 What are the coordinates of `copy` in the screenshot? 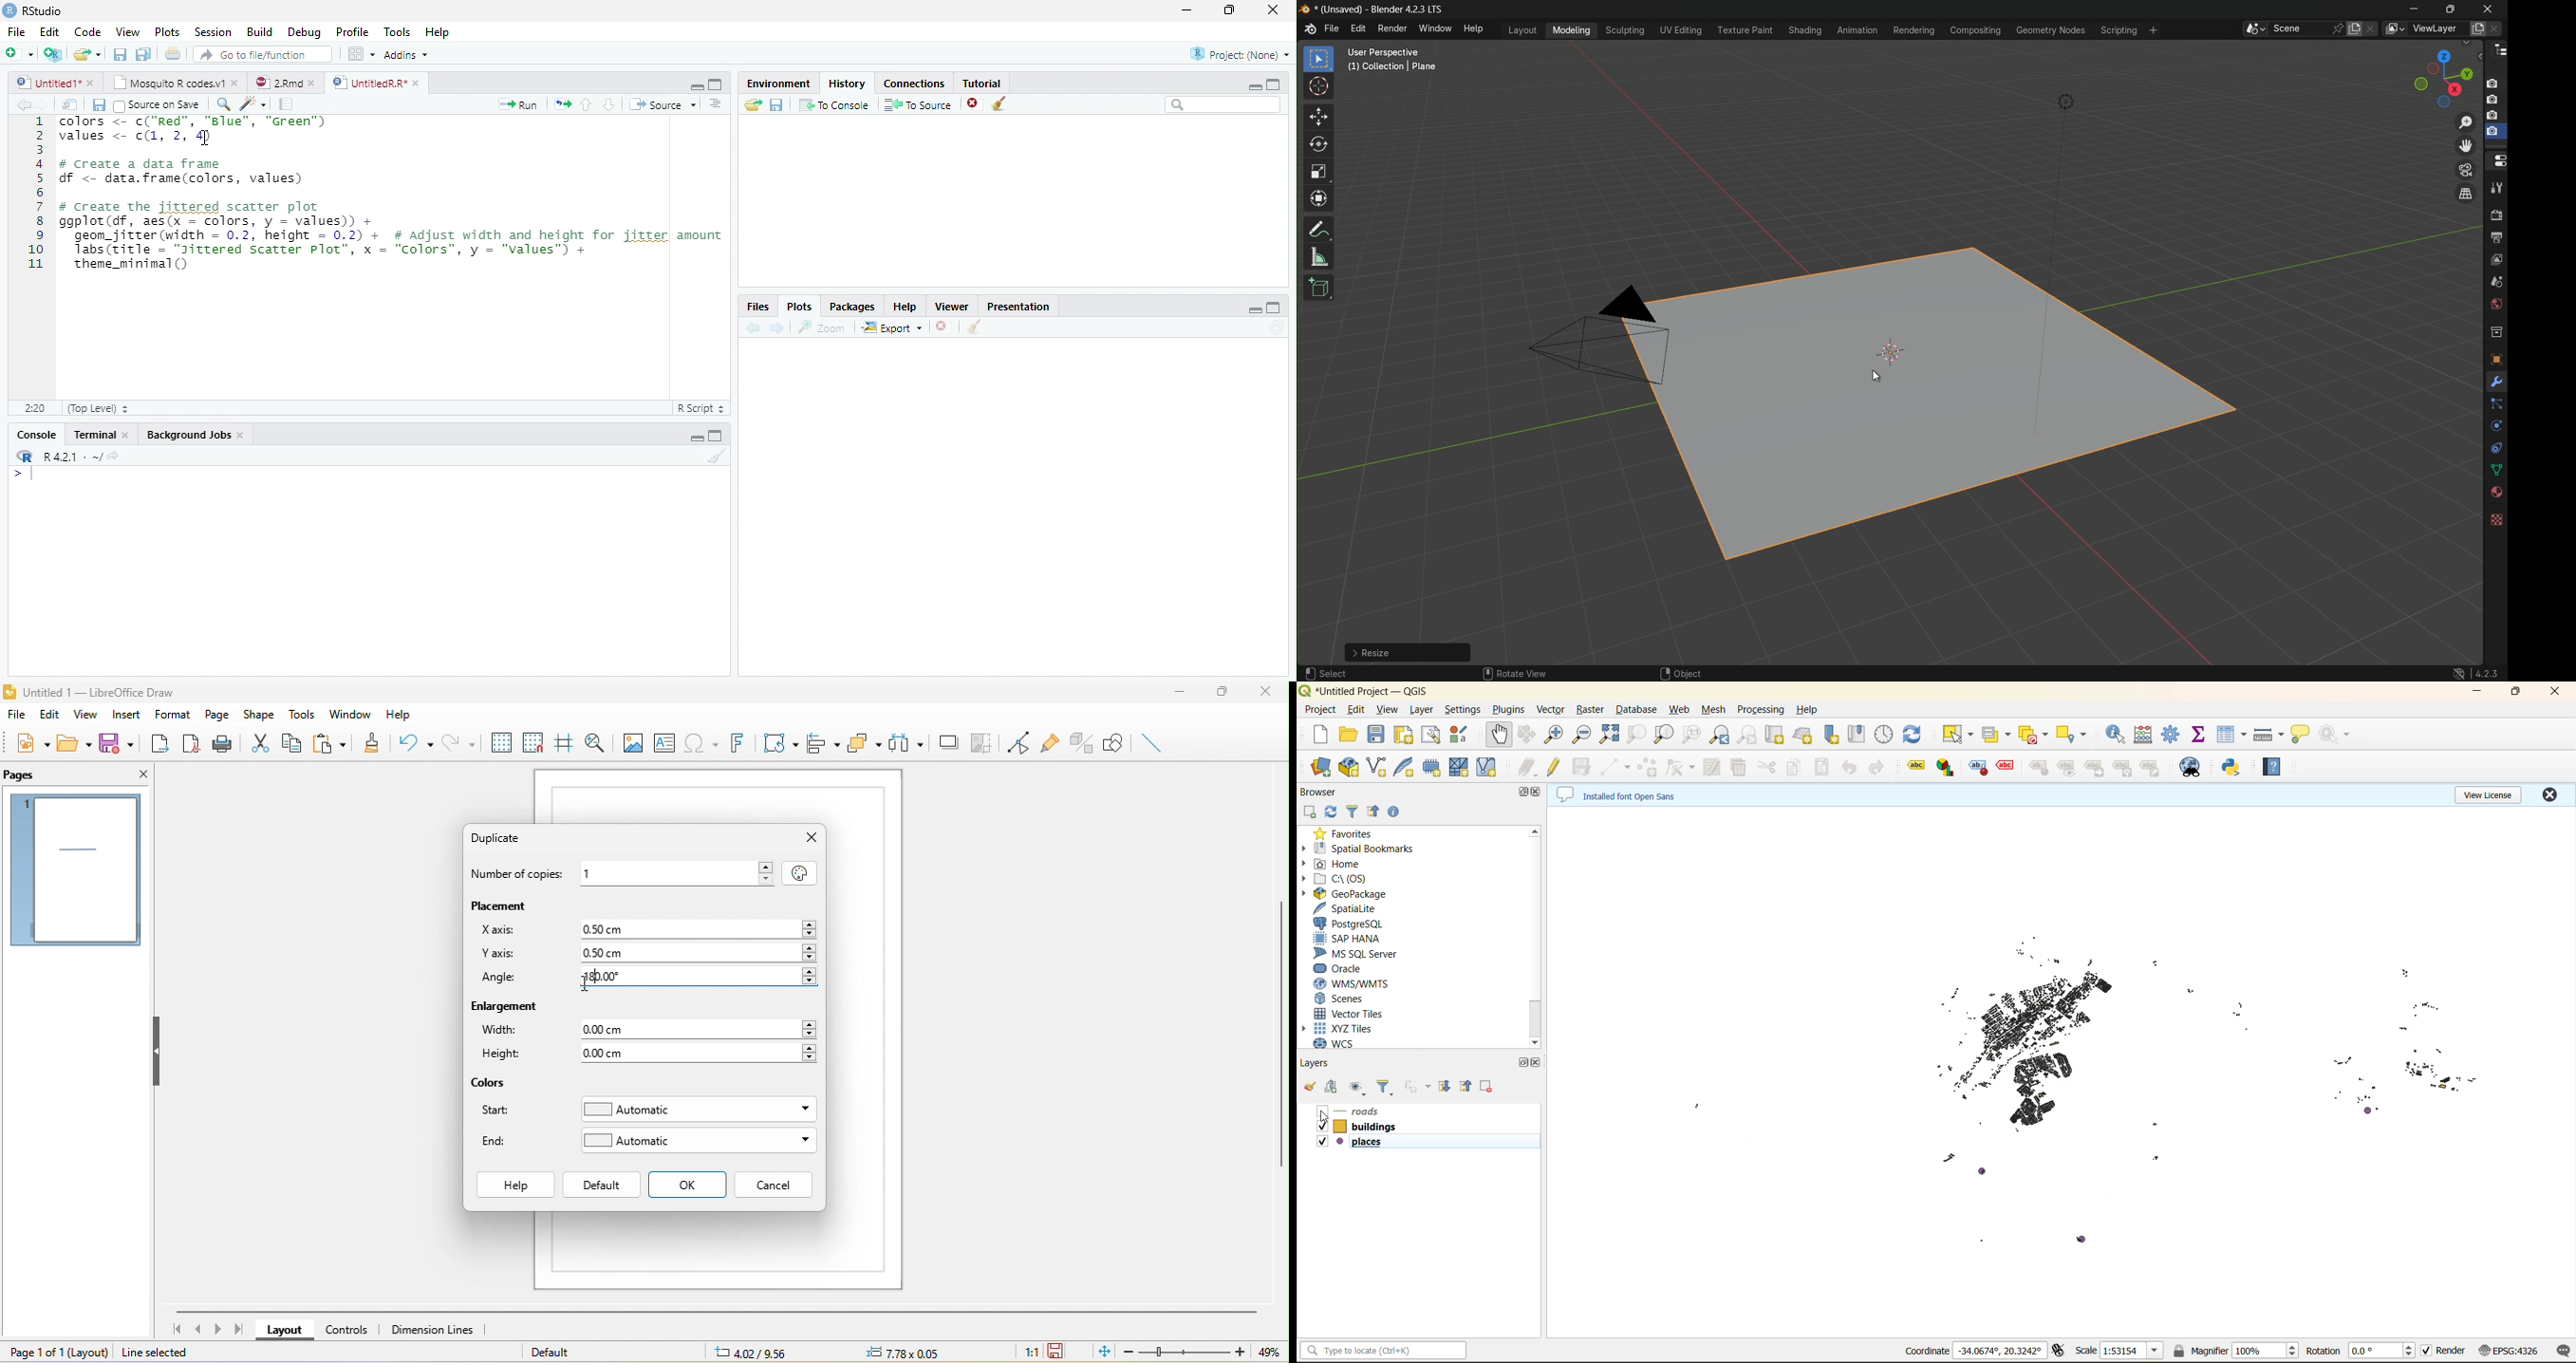 It's located at (298, 746).